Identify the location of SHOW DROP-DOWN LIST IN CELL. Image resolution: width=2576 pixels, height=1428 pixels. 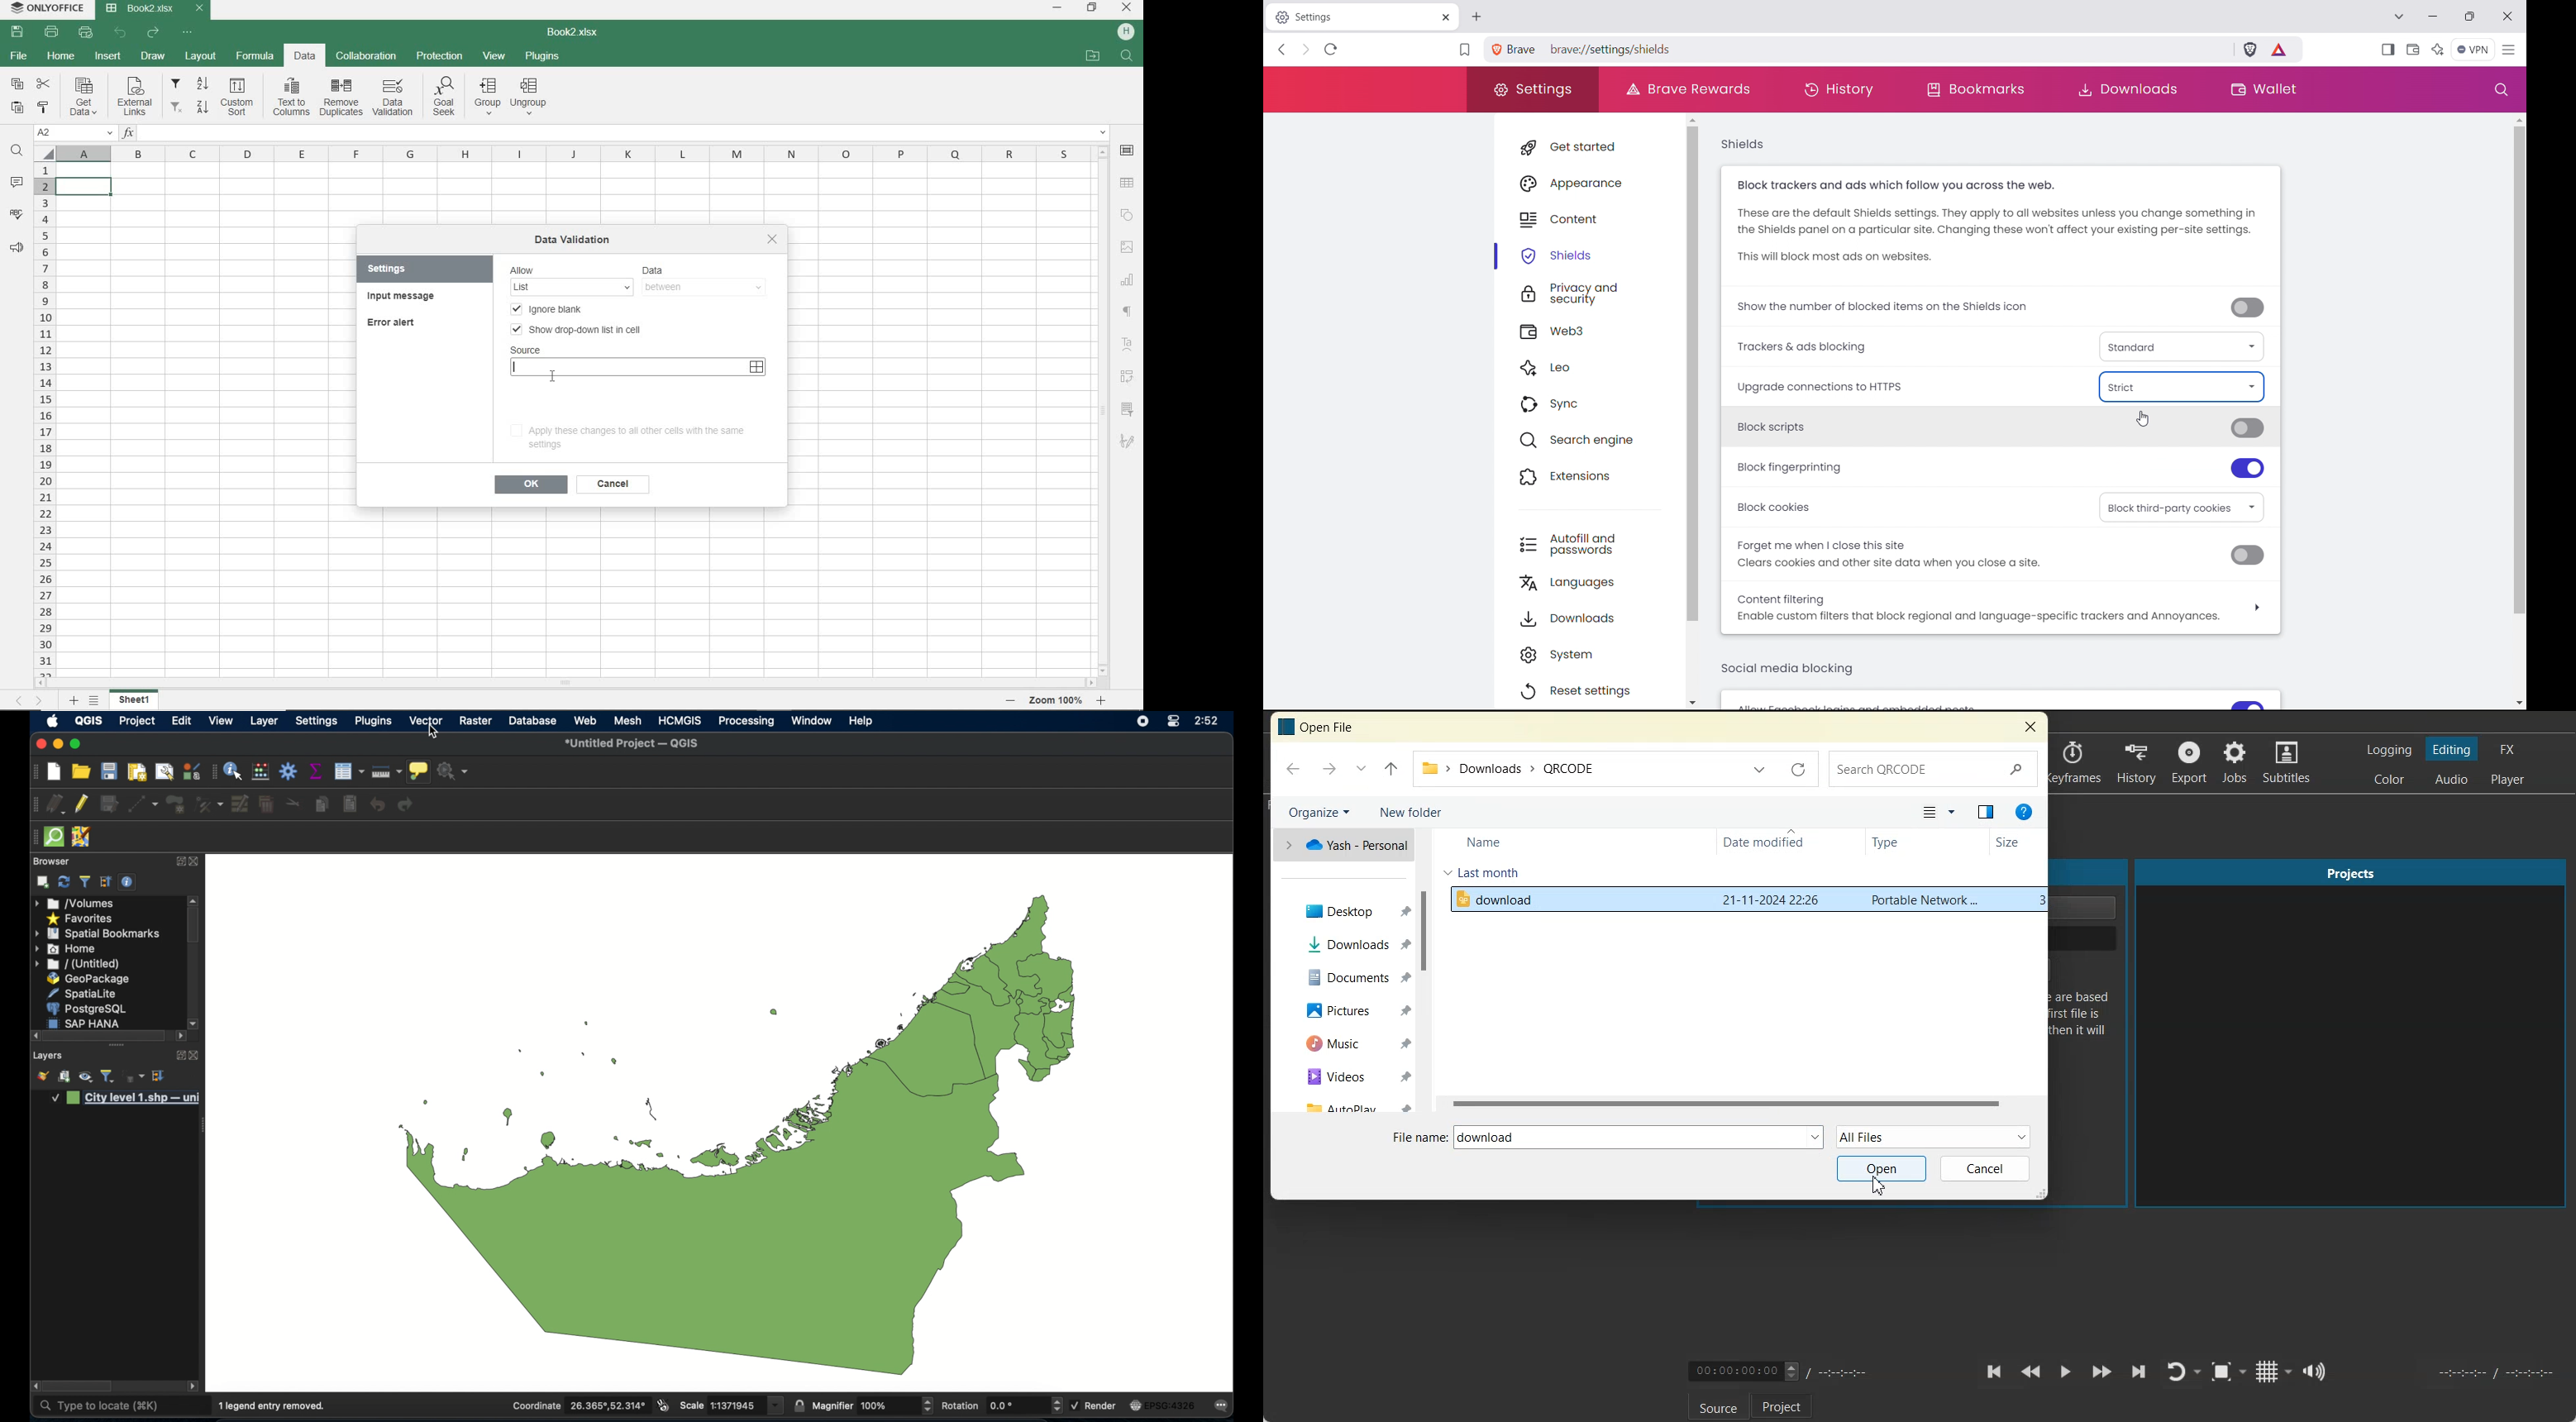
(577, 328).